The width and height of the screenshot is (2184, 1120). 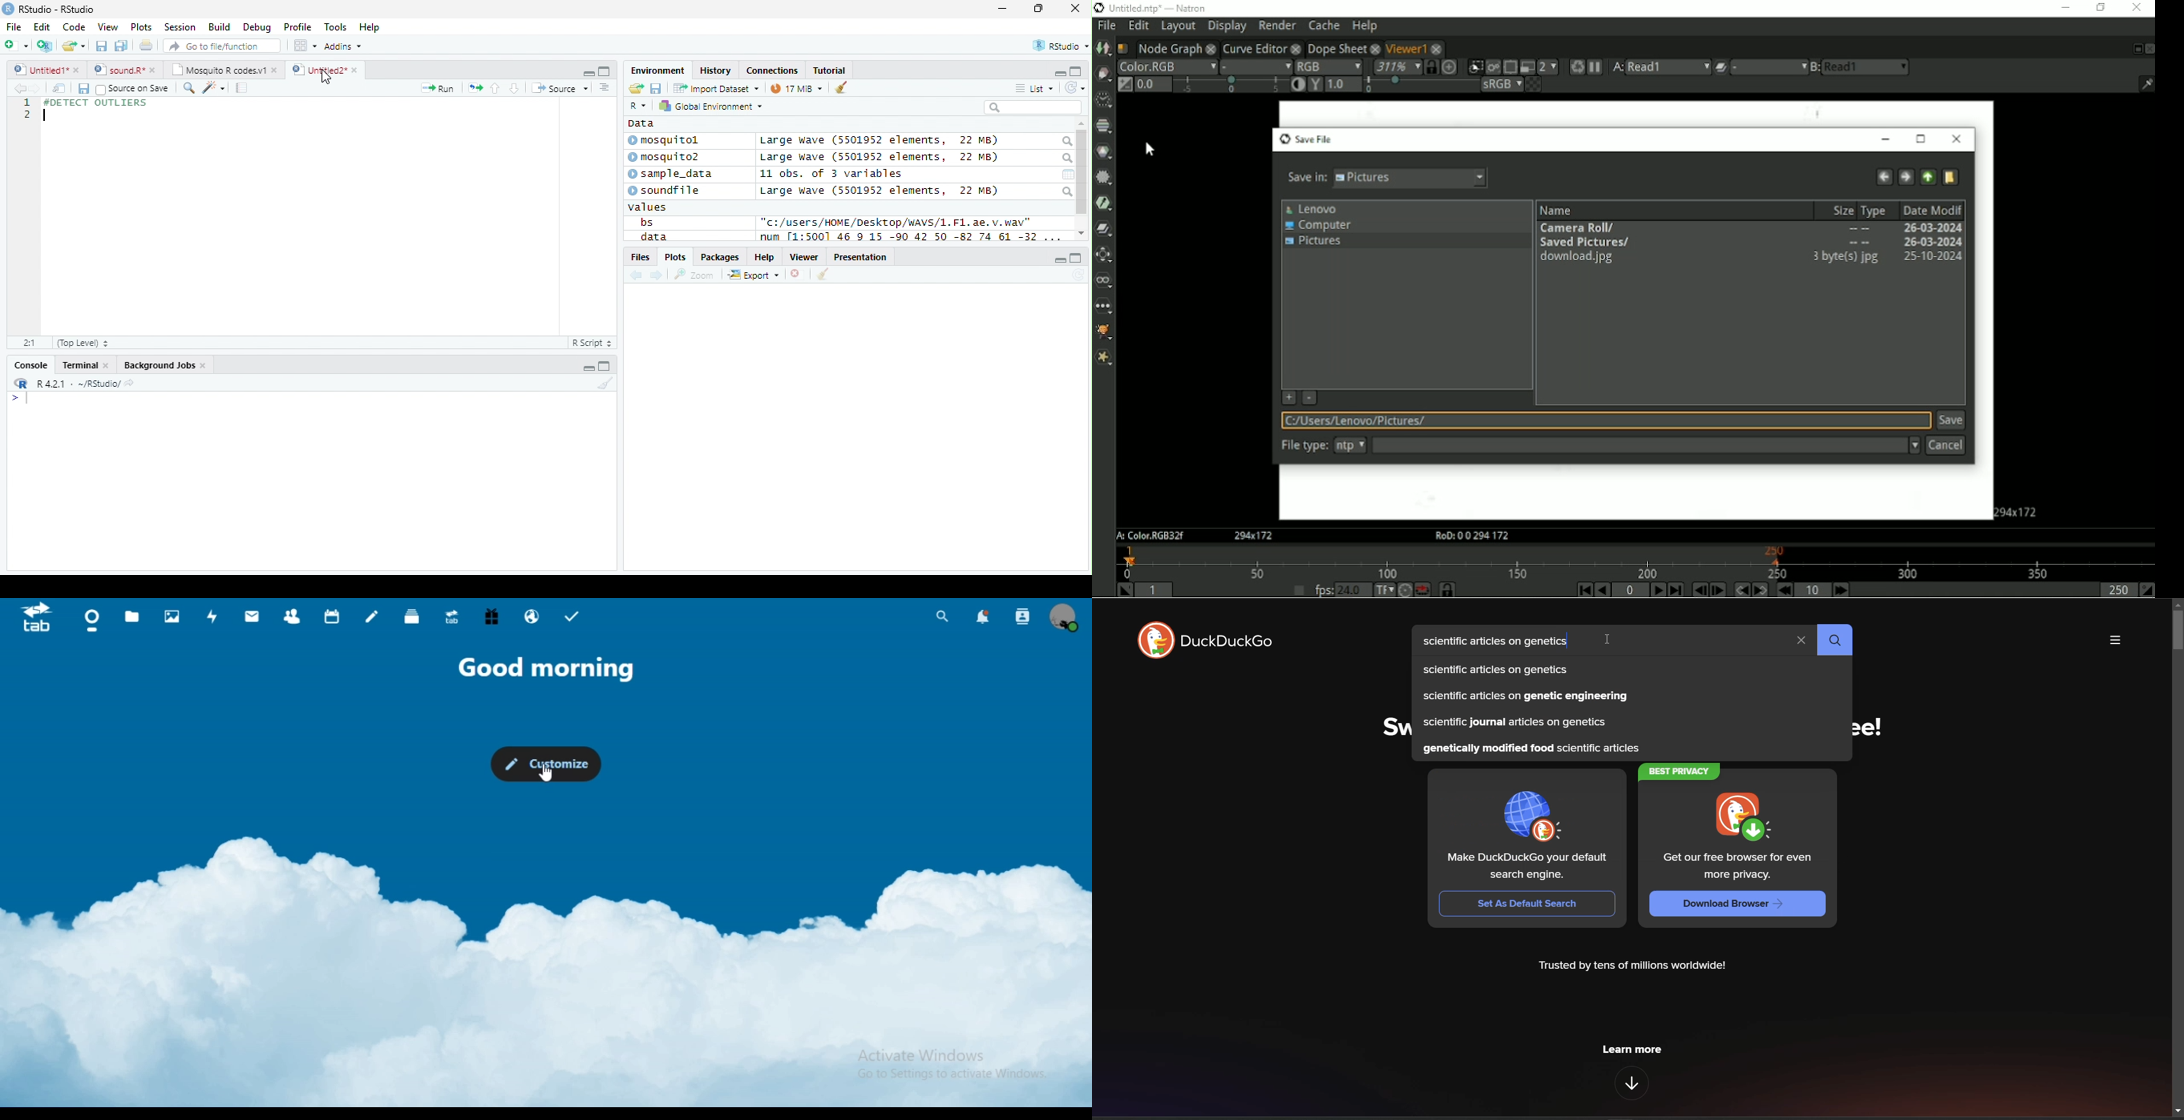 I want to click on R Script, so click(x=593, y=342).